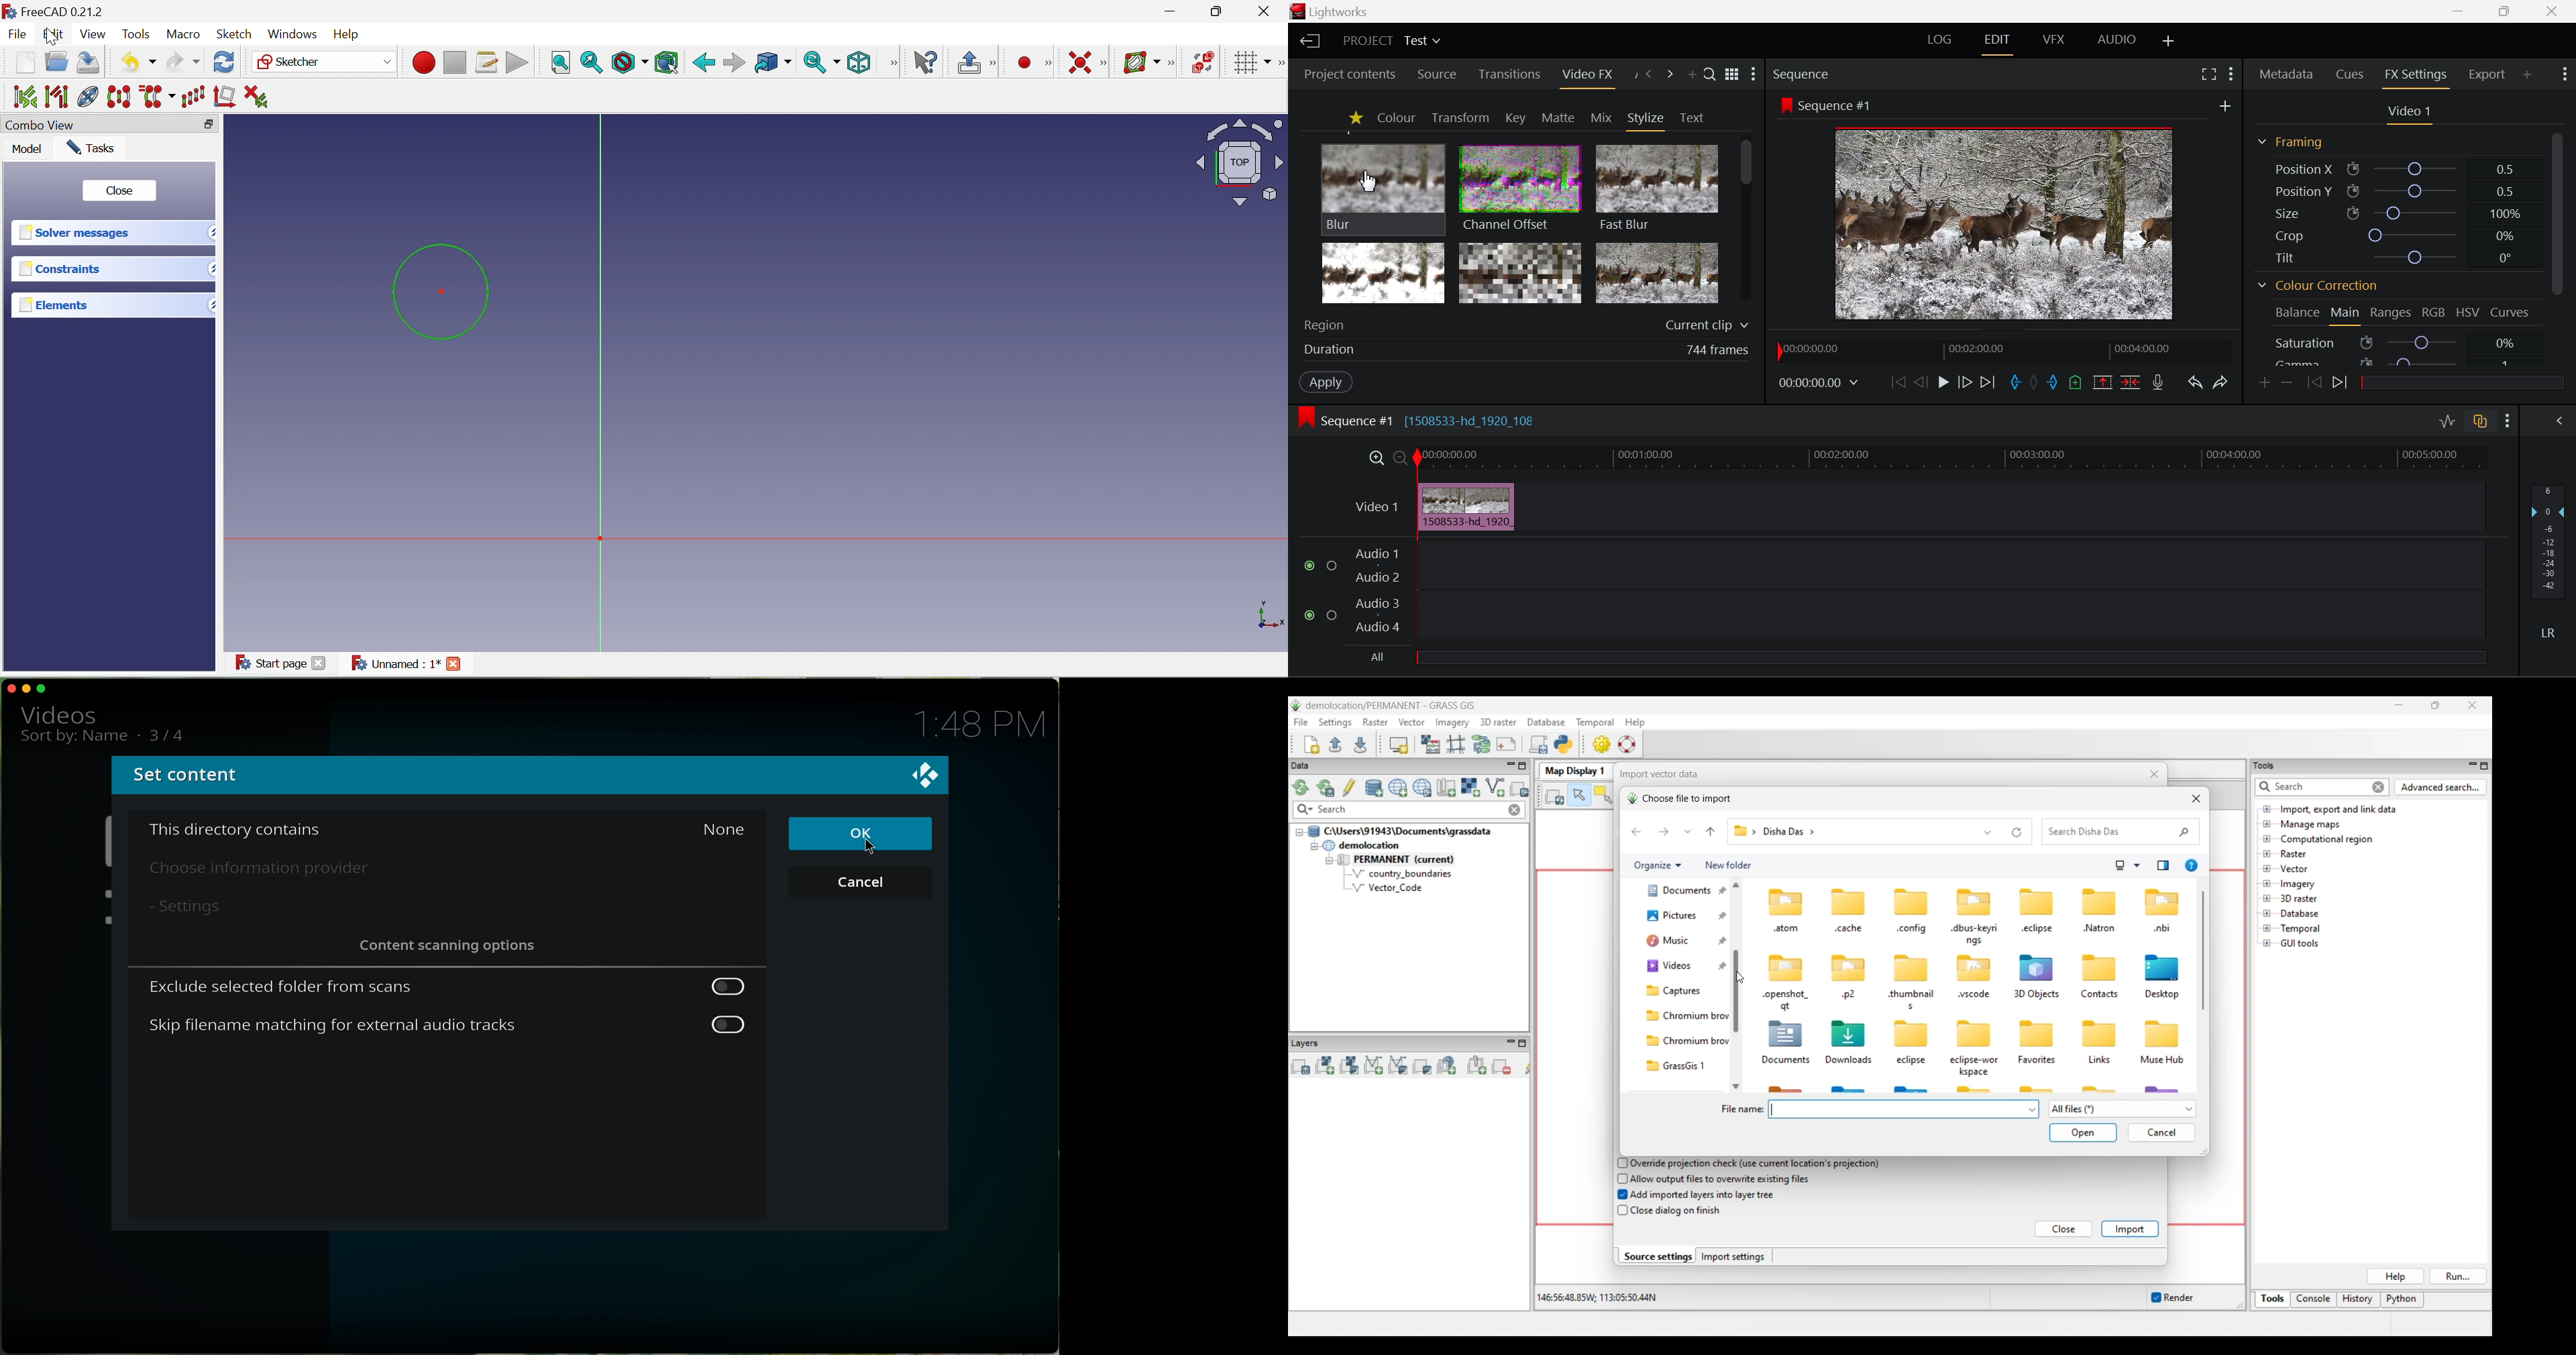 The width and height of the screenshot is (2576, 1372). I want to click on Remove axes alignment, so click(225, 95).